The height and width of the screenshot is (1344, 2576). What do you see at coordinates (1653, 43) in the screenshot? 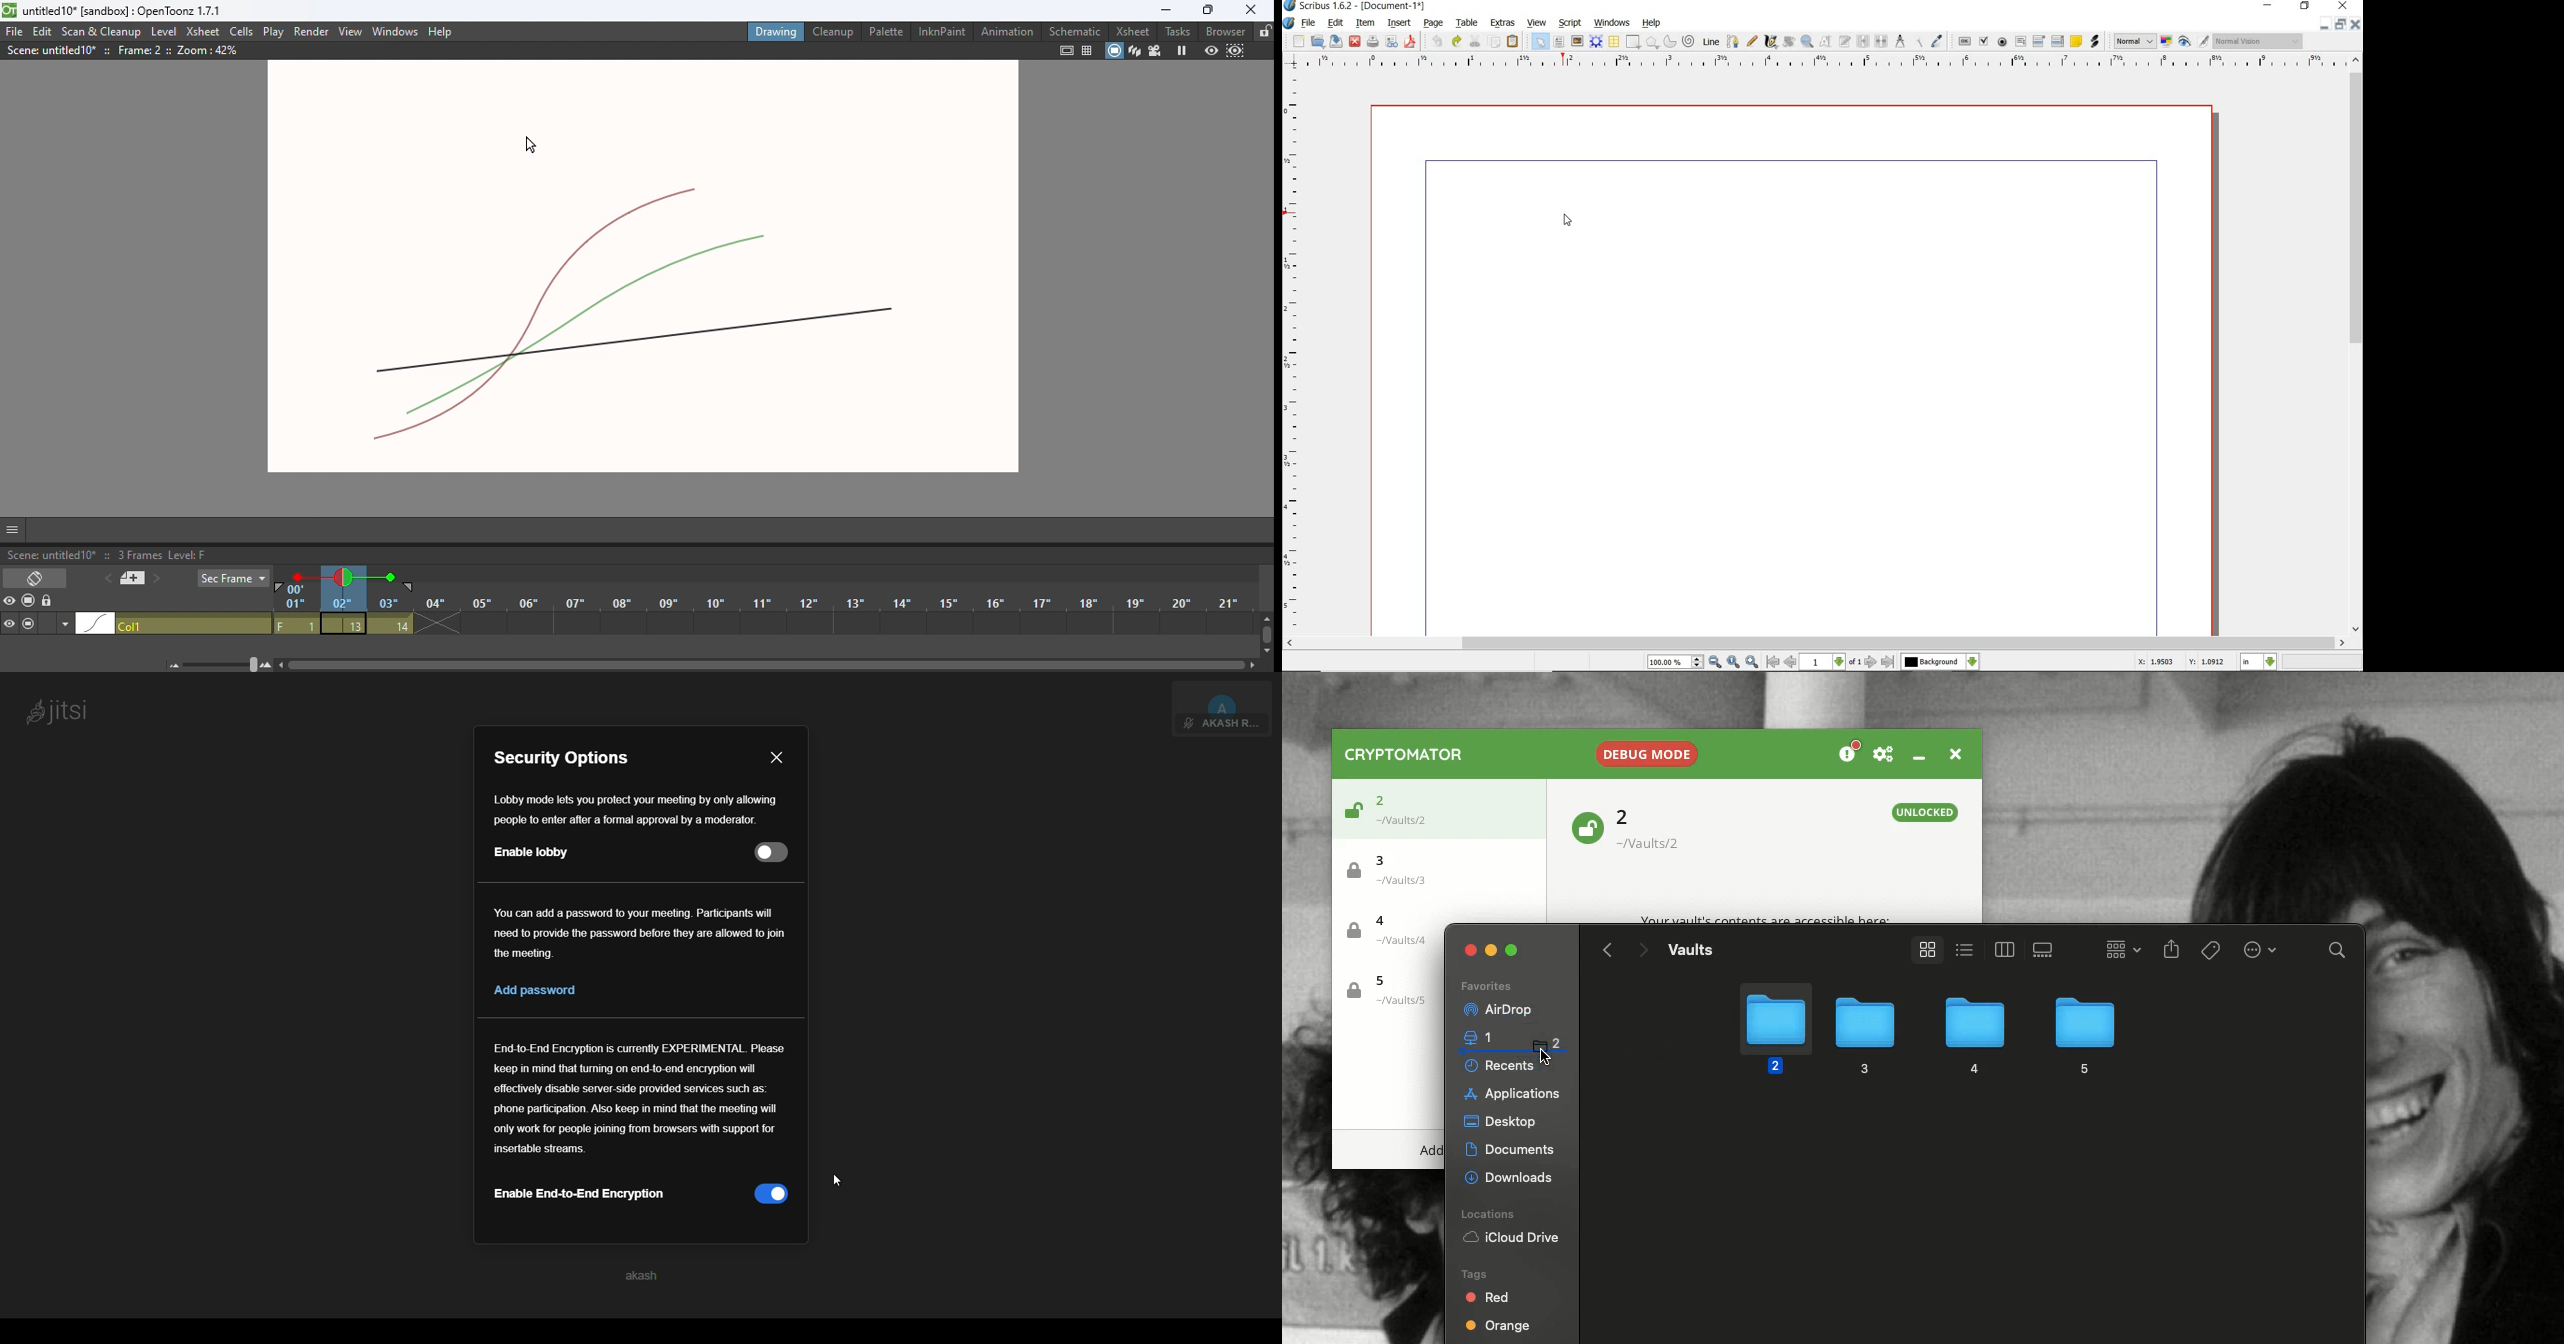
I see `shape` at bounding box center [1653, 43].